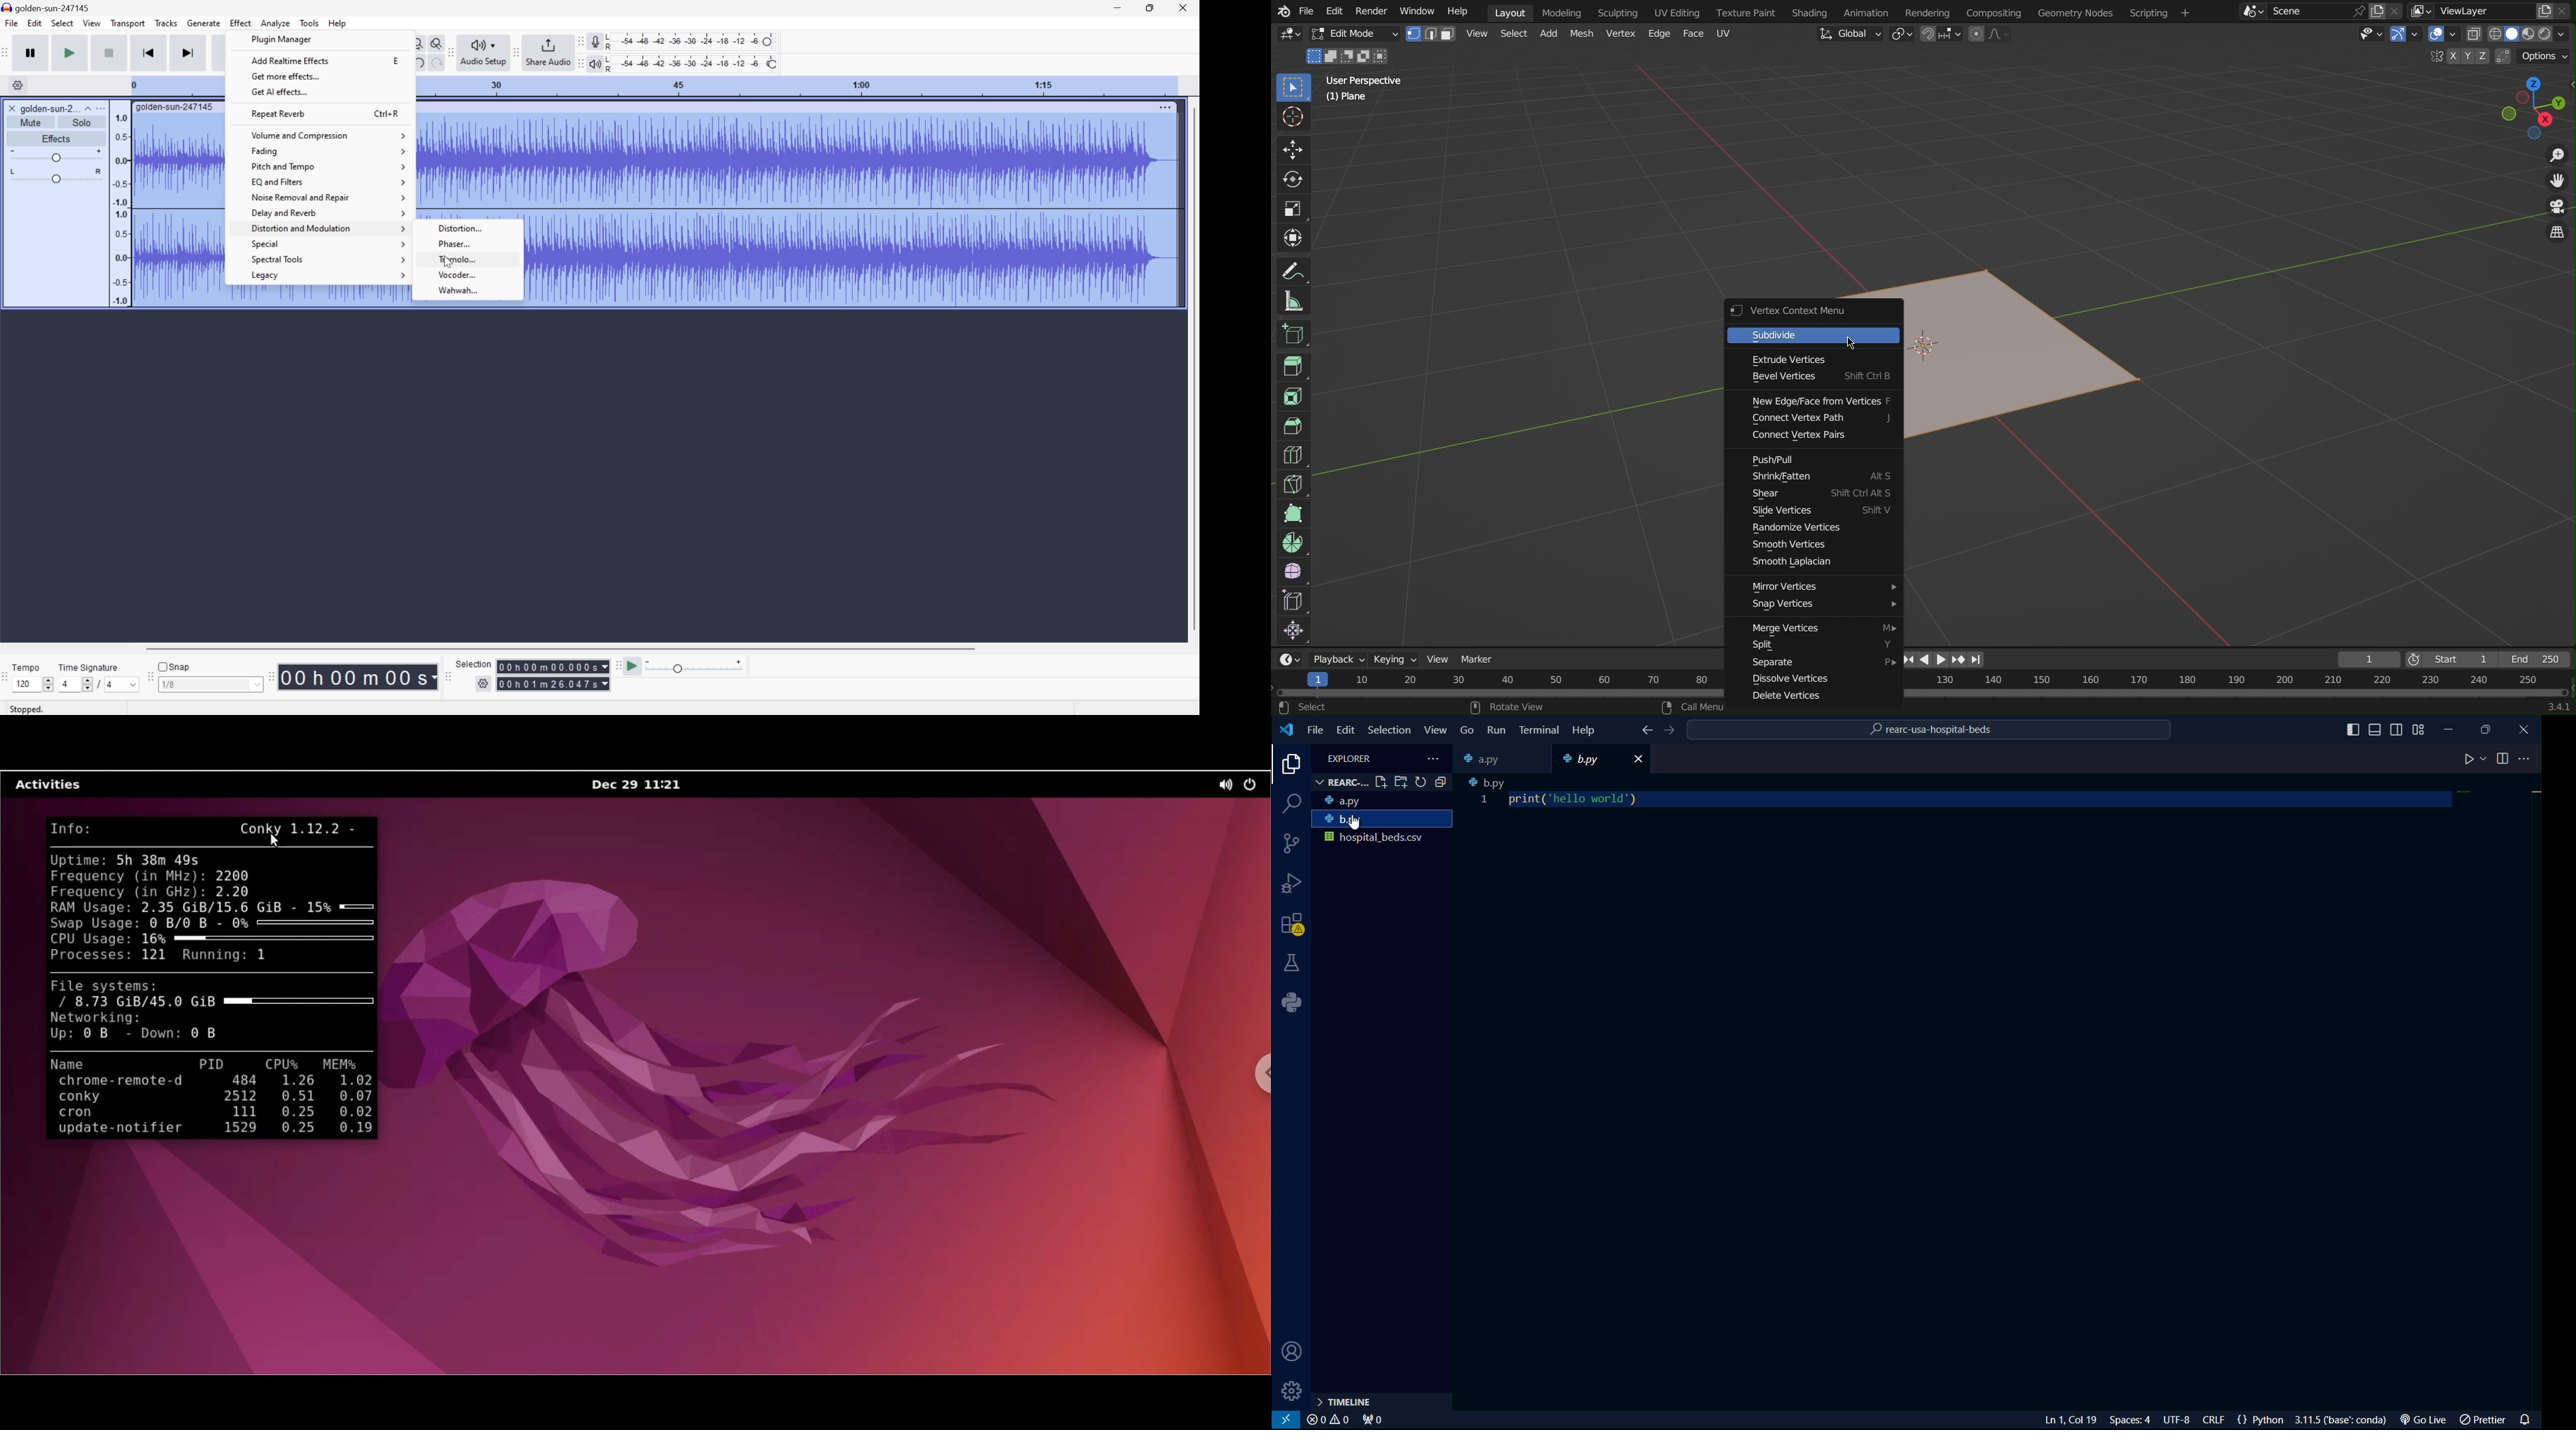  I want to click on Blender logo, so click(1283, 11).